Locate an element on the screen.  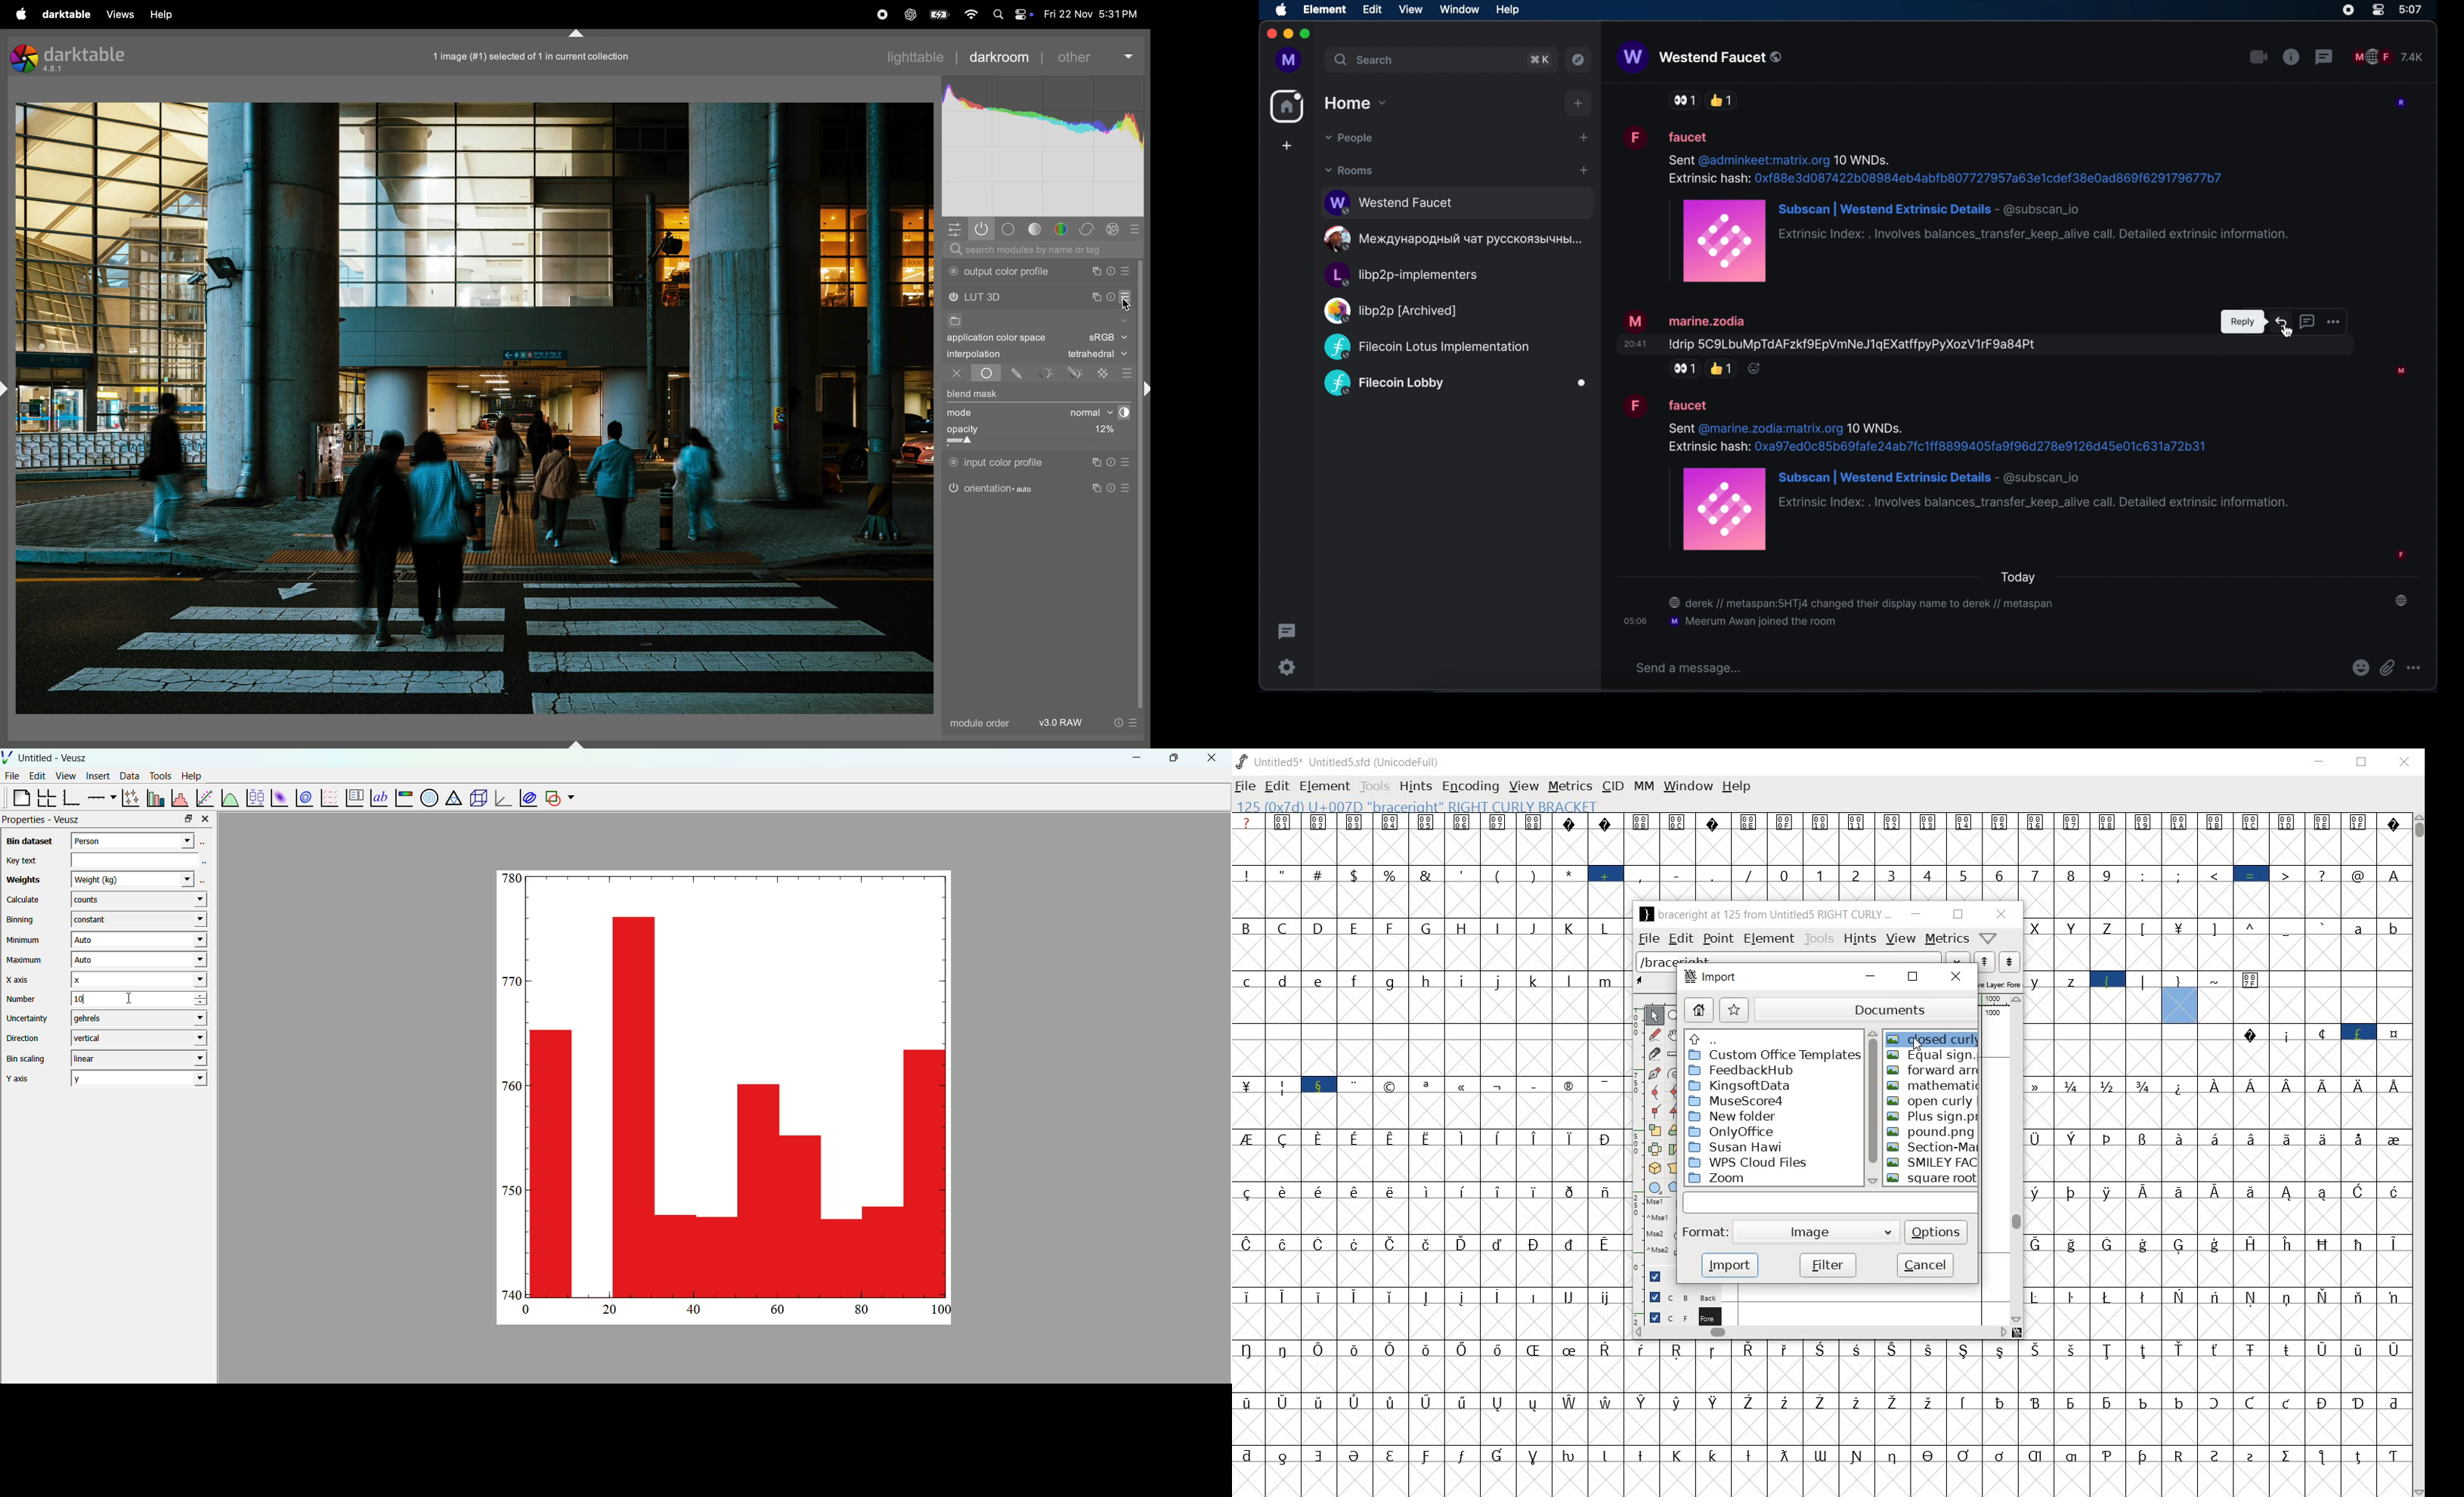
reply in thread is located at coordinates (2307, 321).